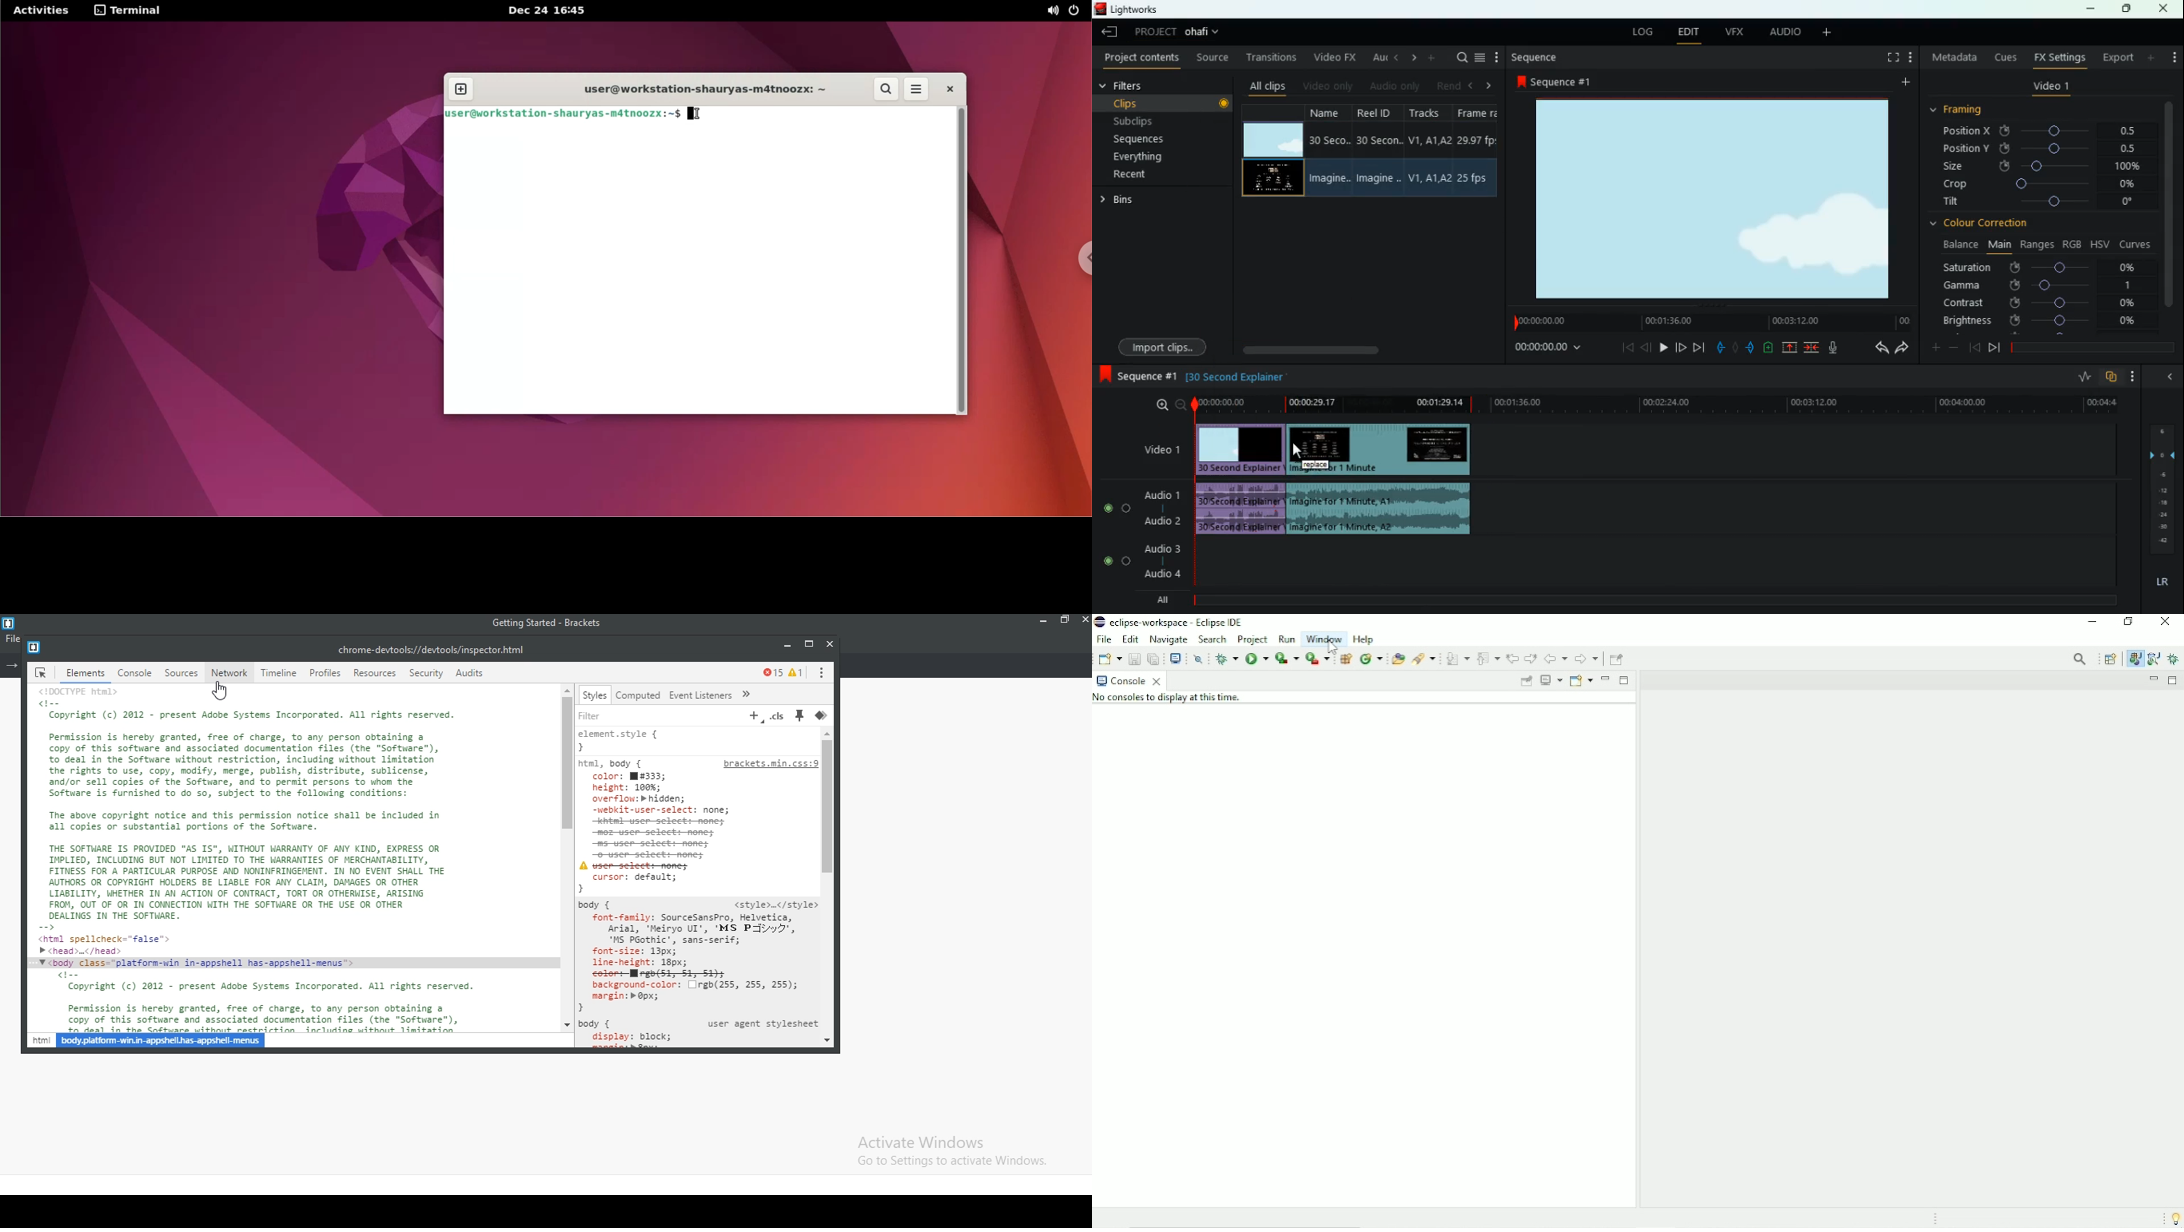 The height and width of the screenshot is (1232, 2184). What do you see at coordinates (1159, 451) in the screenshot?
I see `video 1` at bounding box center [1159, 451].